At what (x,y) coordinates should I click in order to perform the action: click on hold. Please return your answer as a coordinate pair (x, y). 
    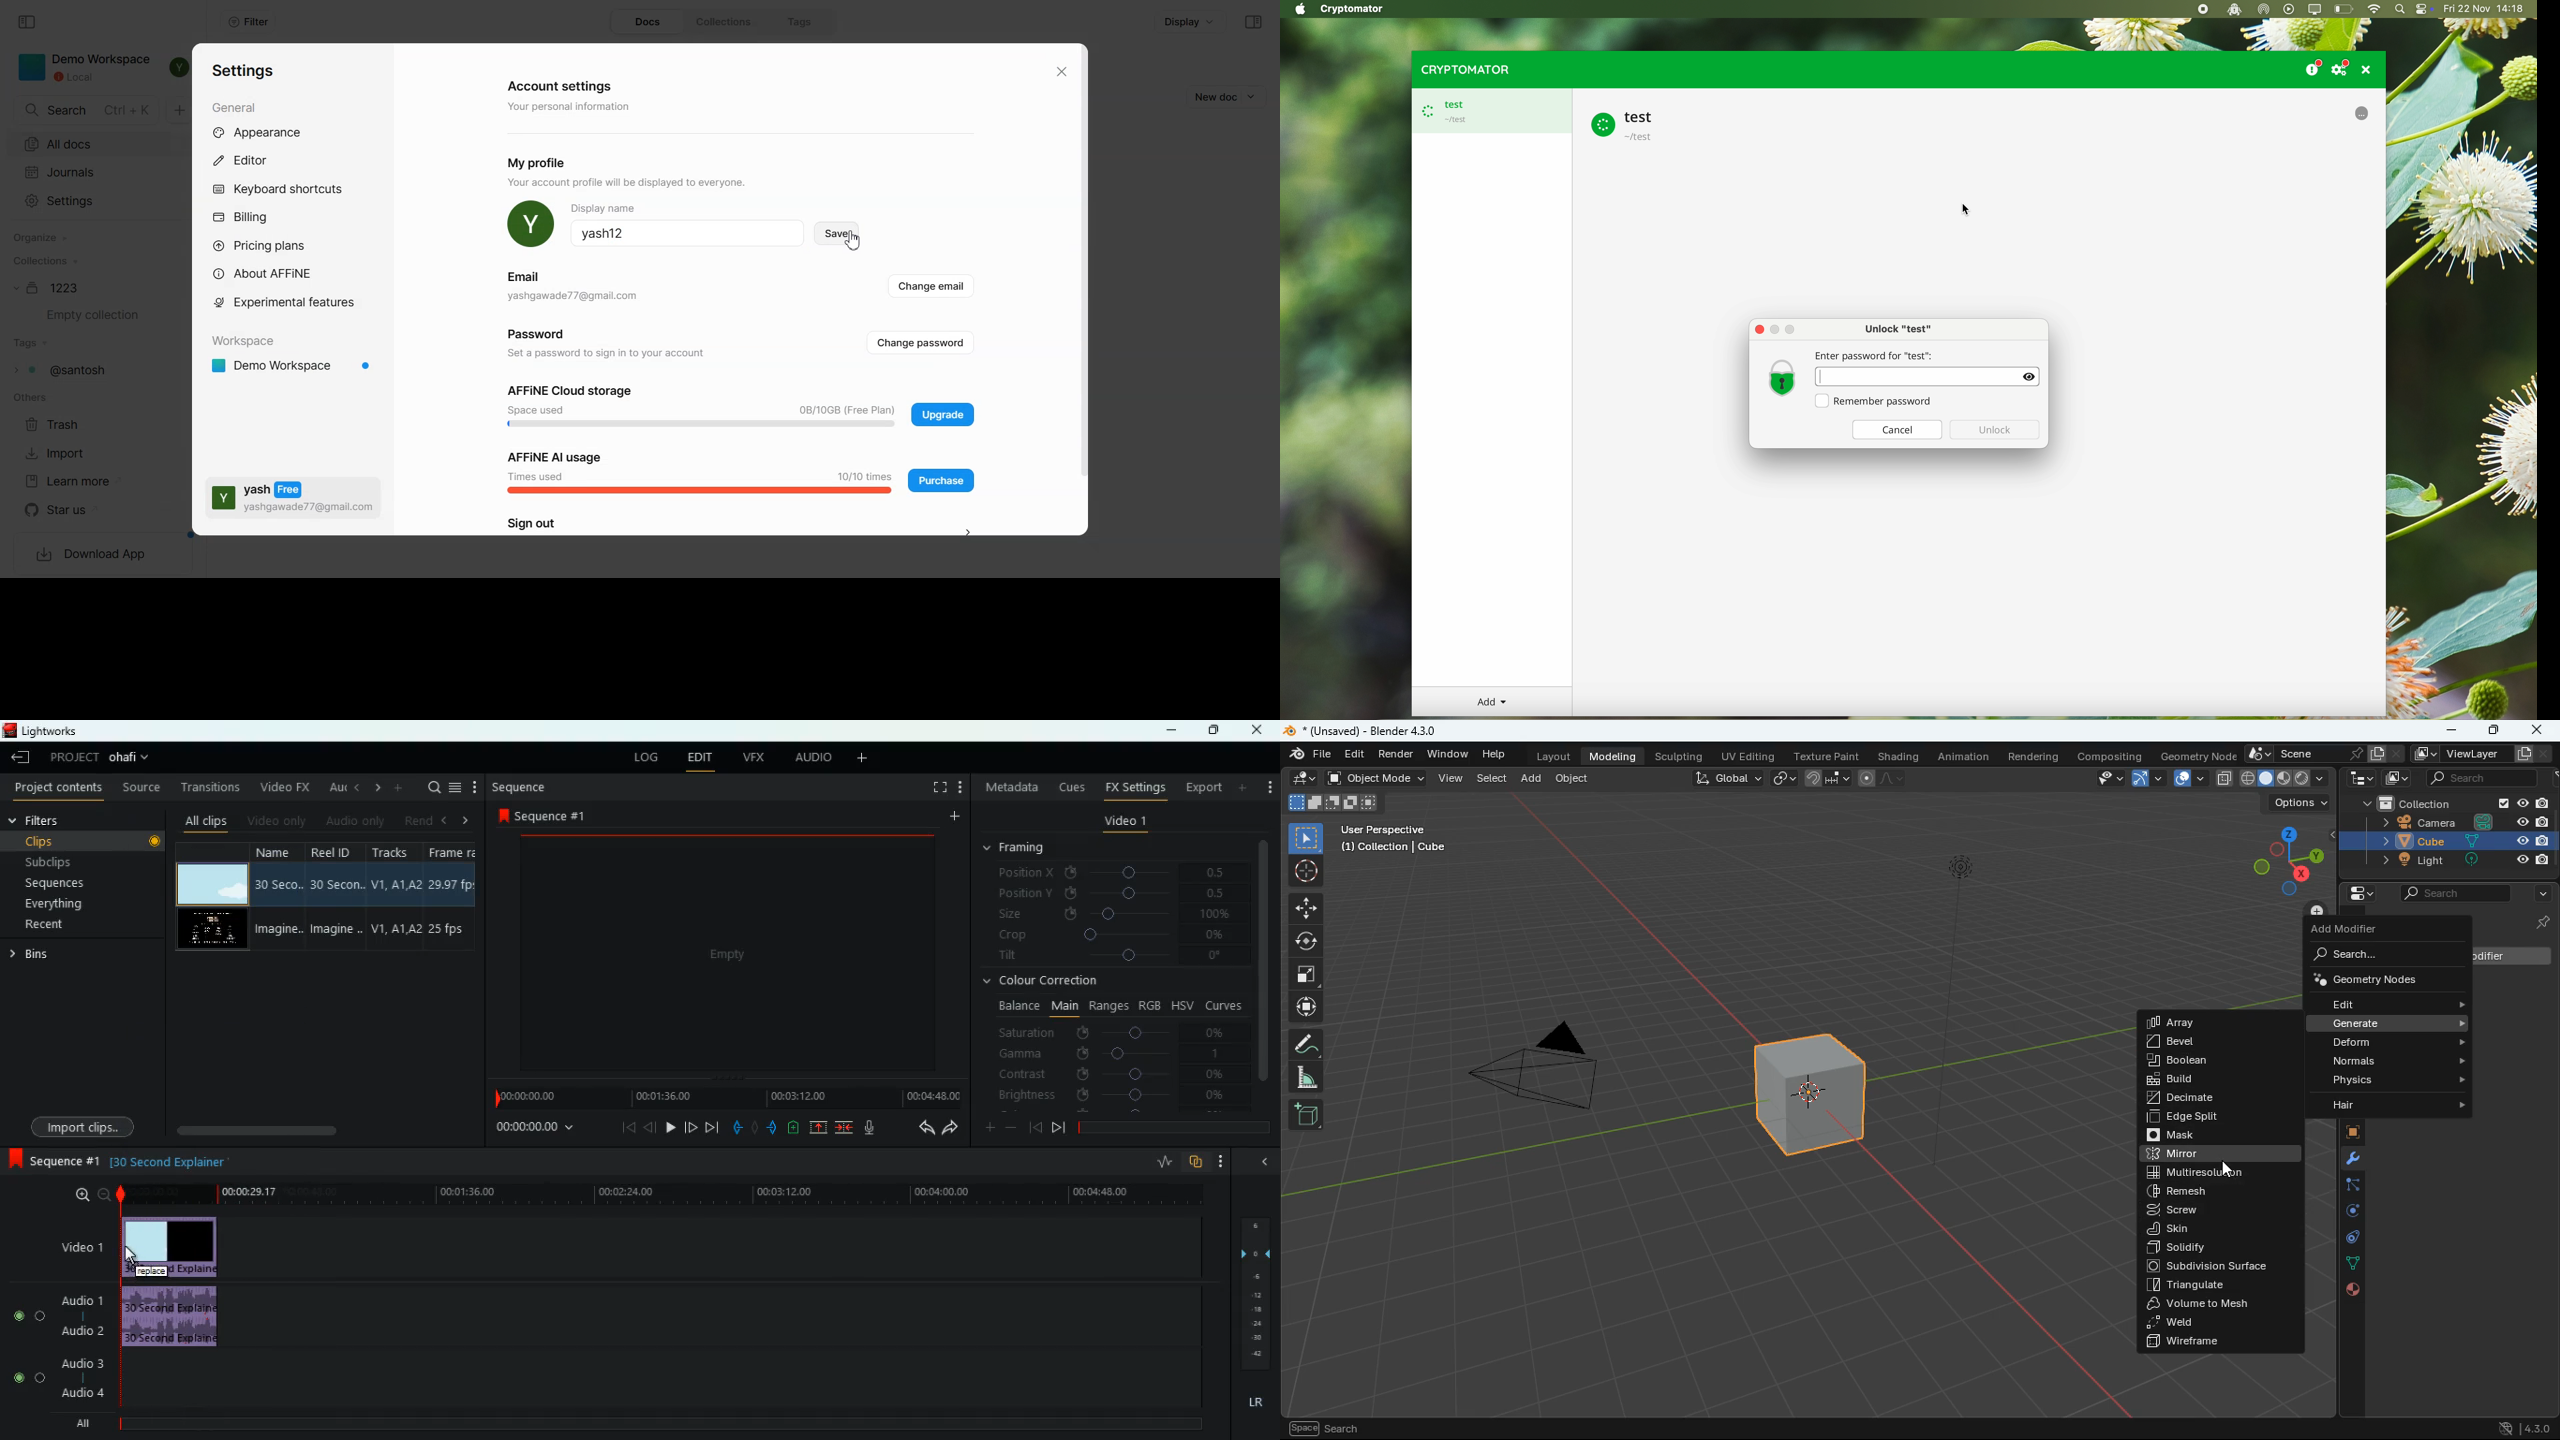
    Looking at the image, I should click on (755, 1128).